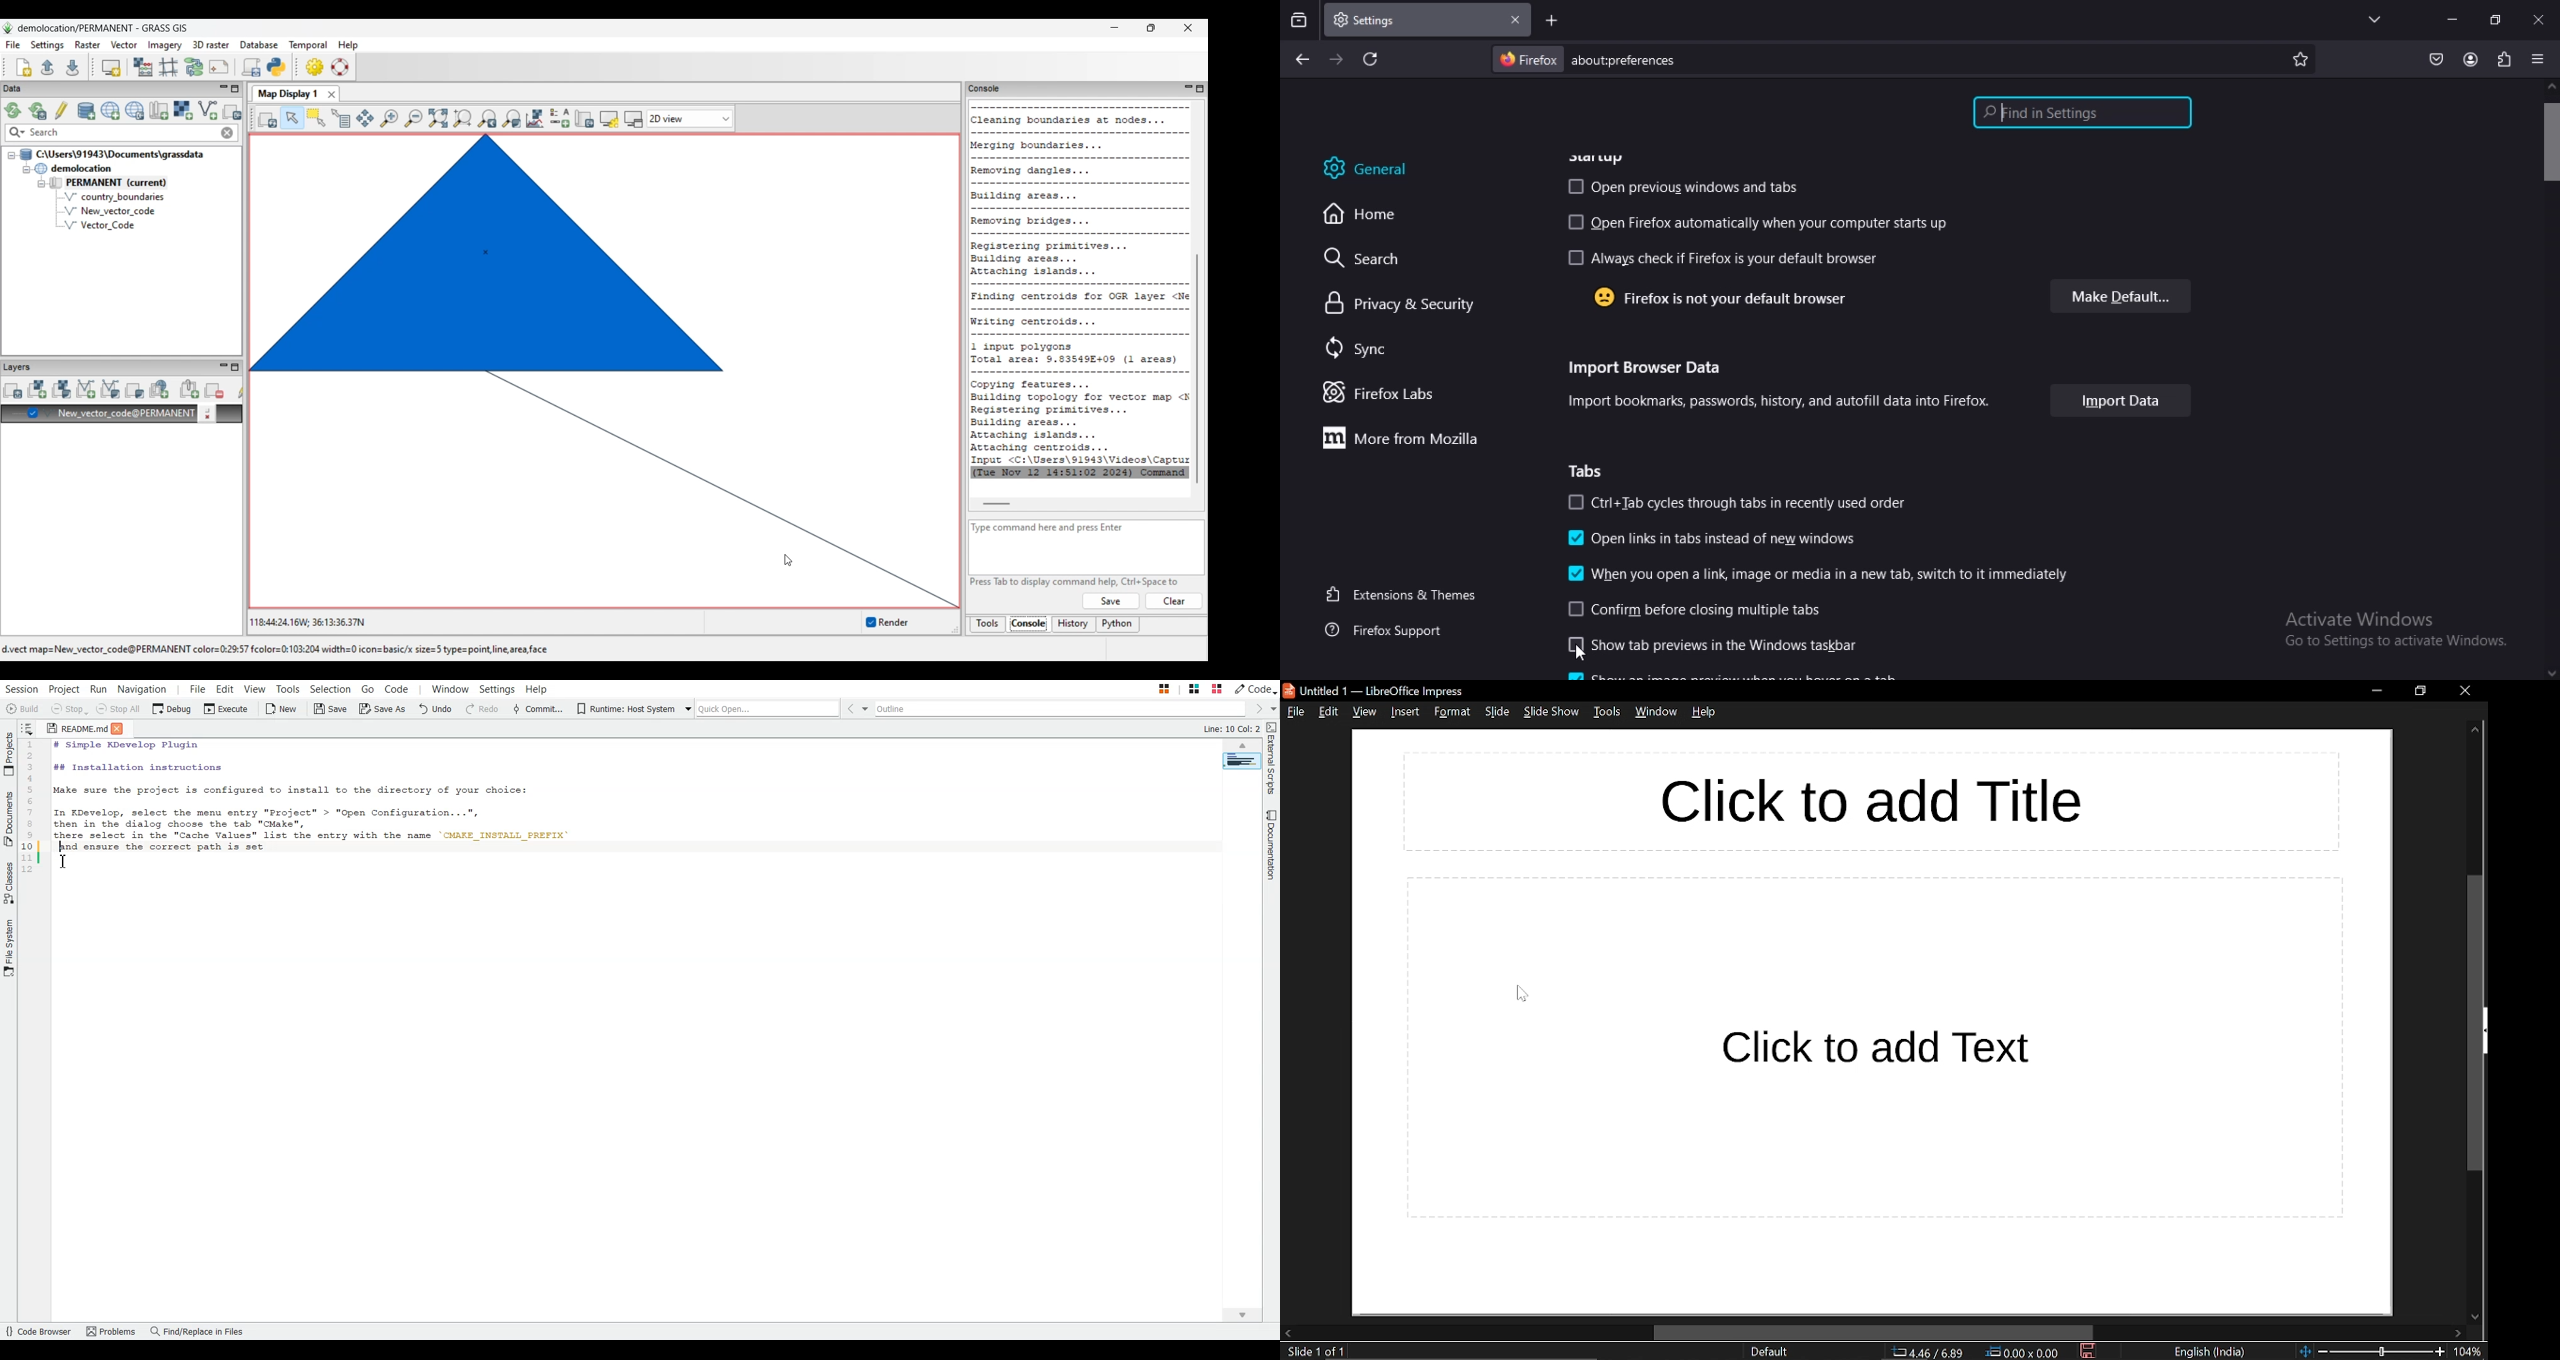 This screenshot has height=1372, width=2576. What do you see at coordinates (1594, 470) in the screenshot?
I see `tabs` at bounding box center [1594, 470].